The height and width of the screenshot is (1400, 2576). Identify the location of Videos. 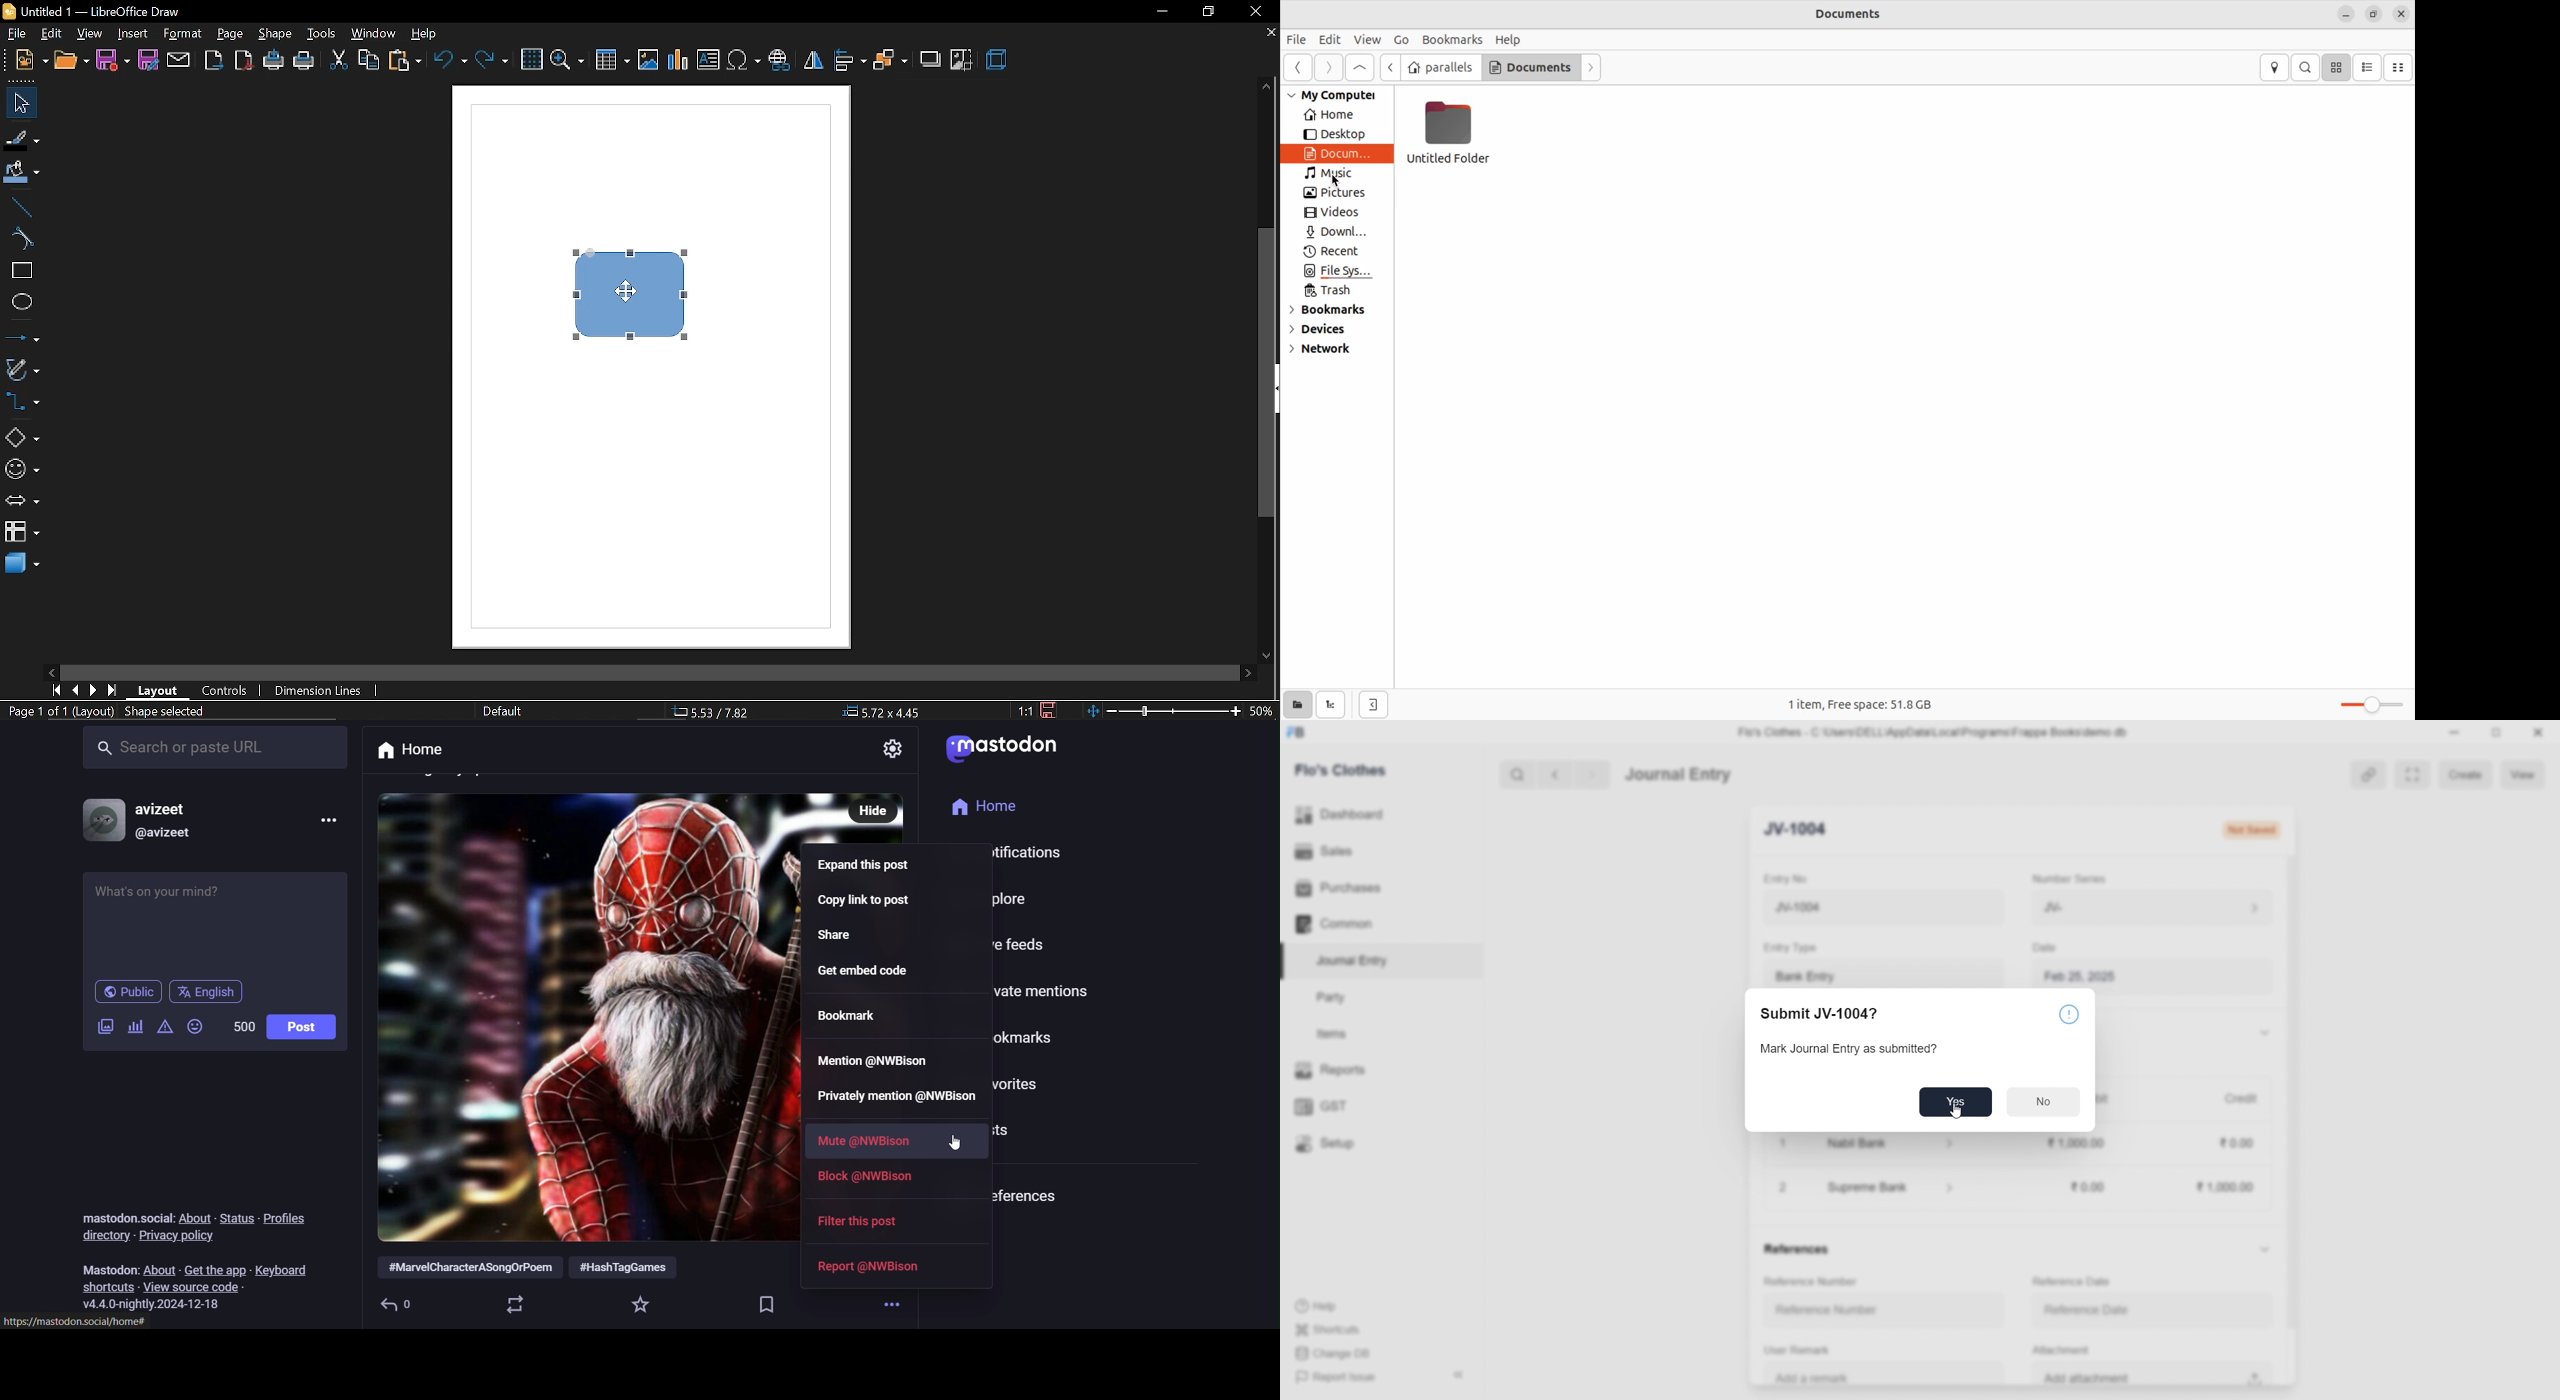
(1334, 213).